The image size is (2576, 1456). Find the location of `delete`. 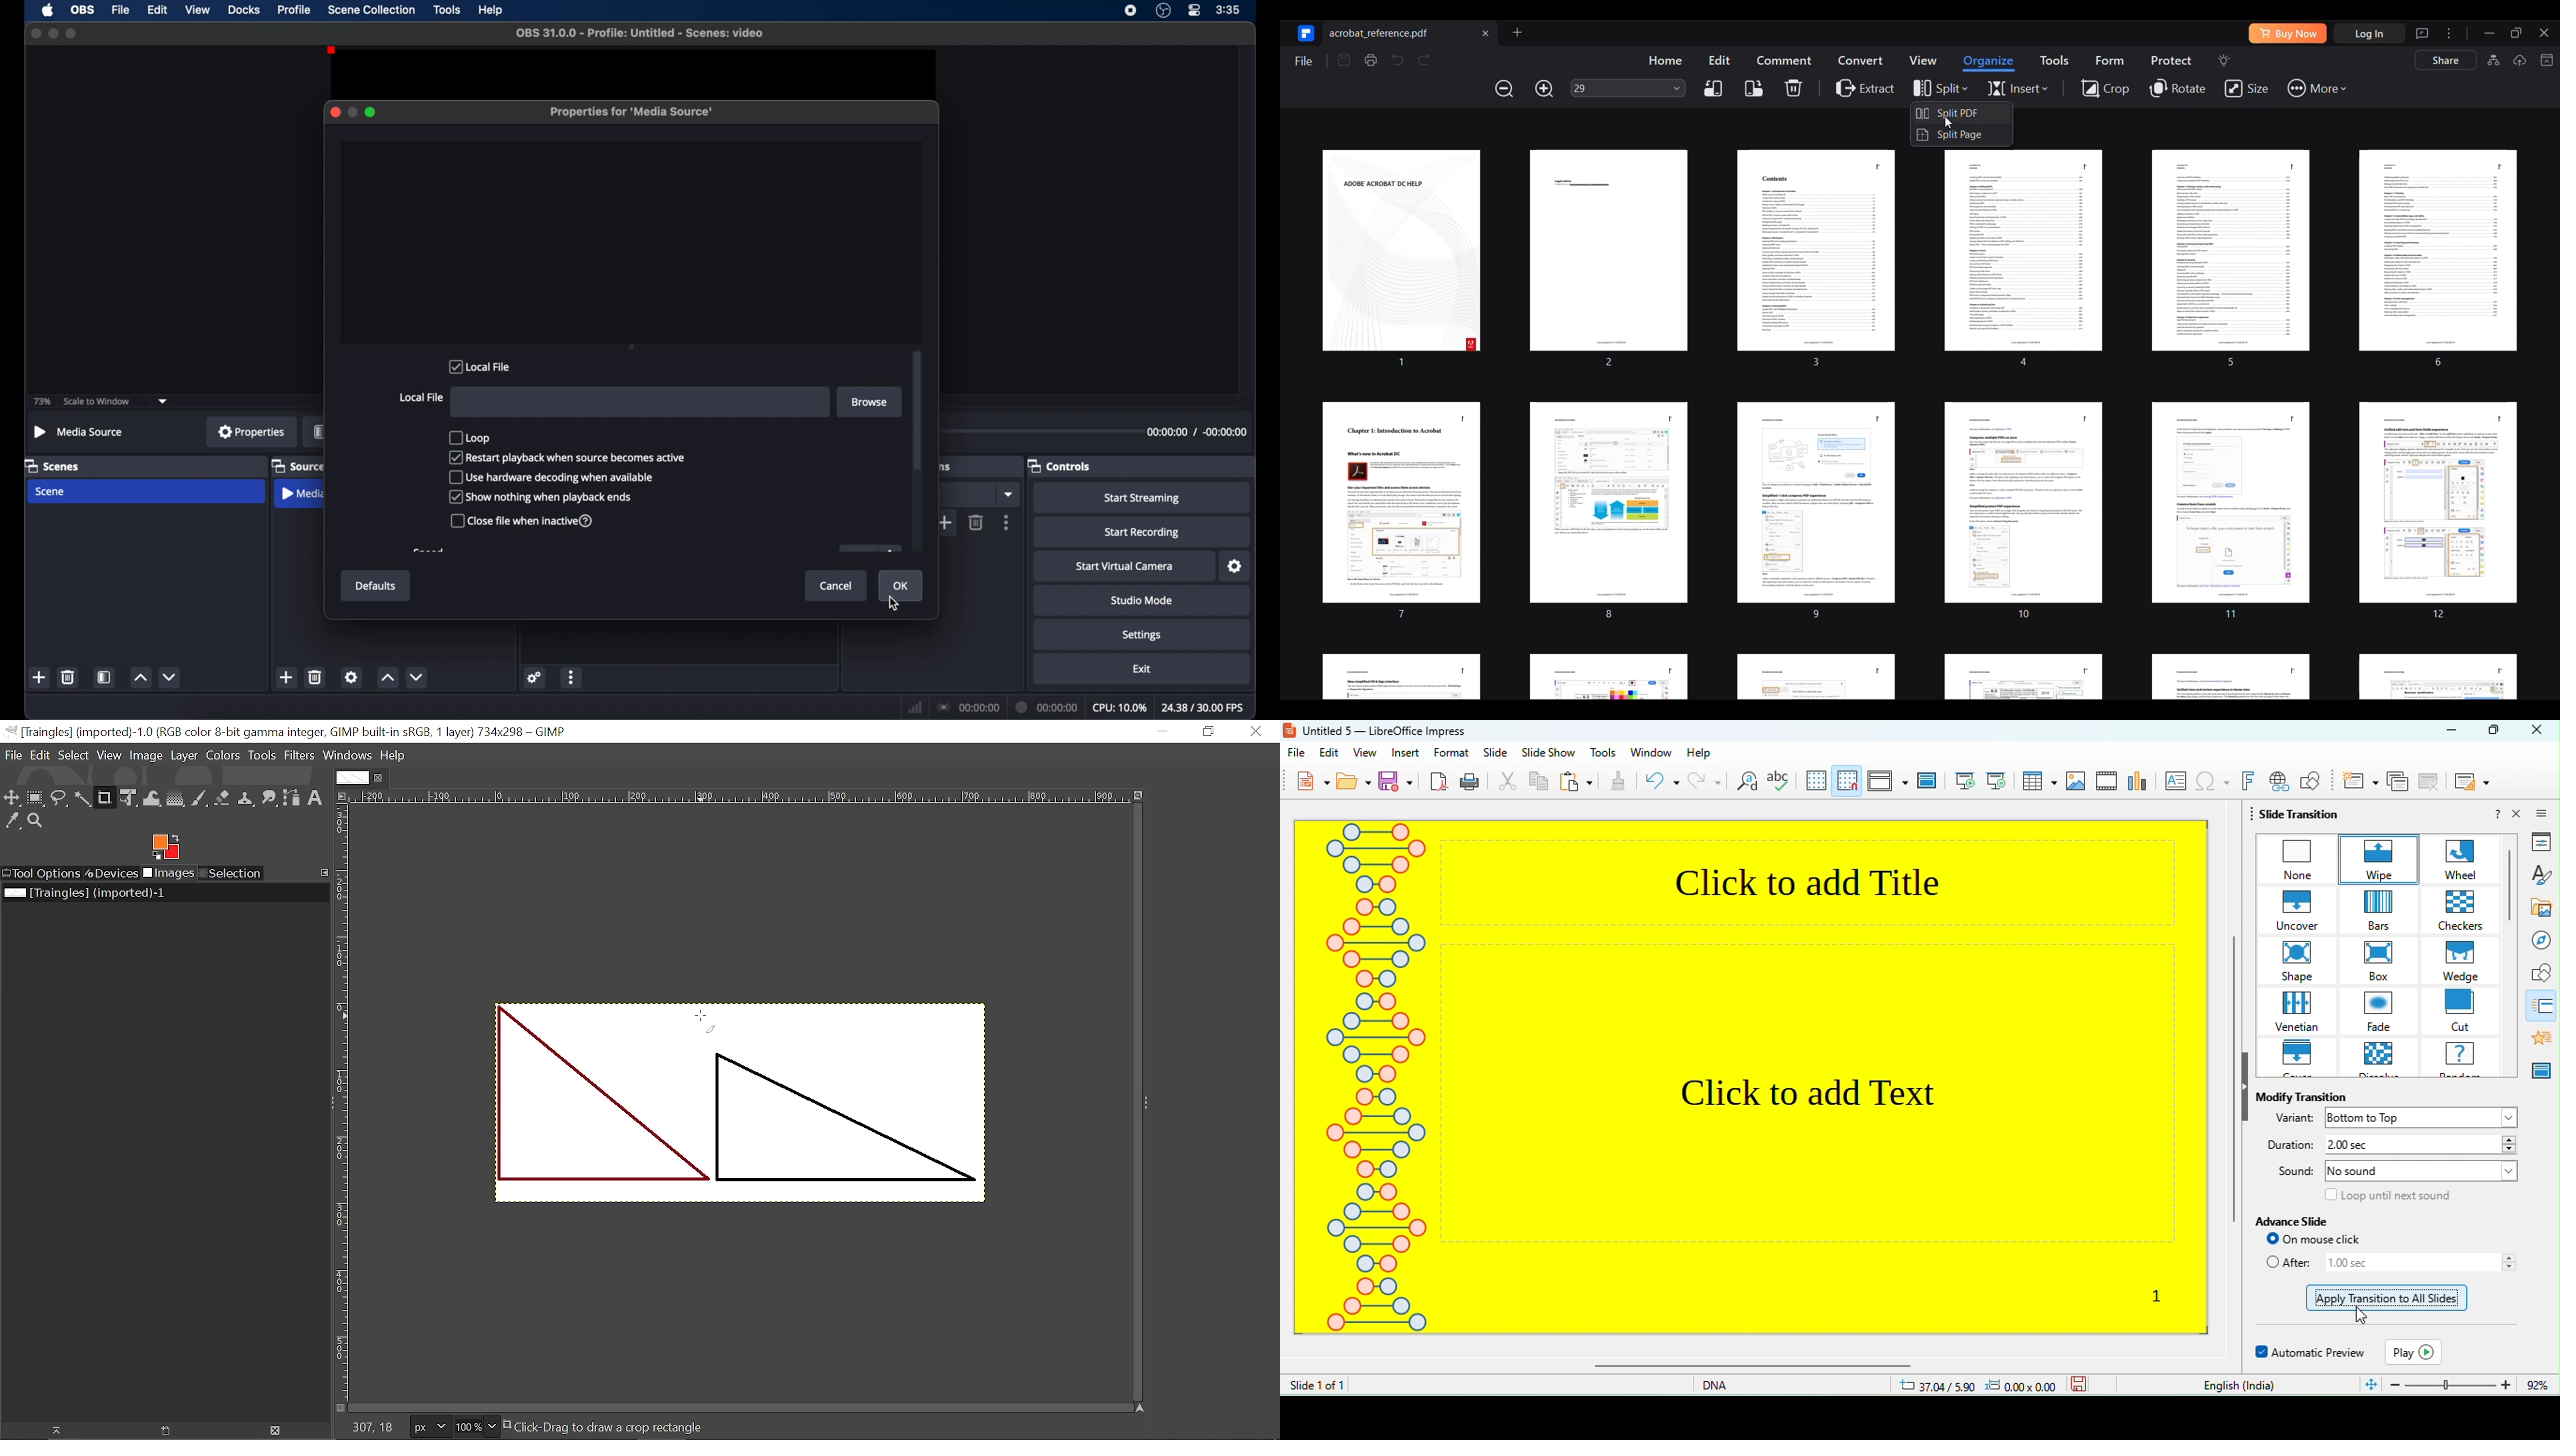

delete is located at coordinates (977, 522).